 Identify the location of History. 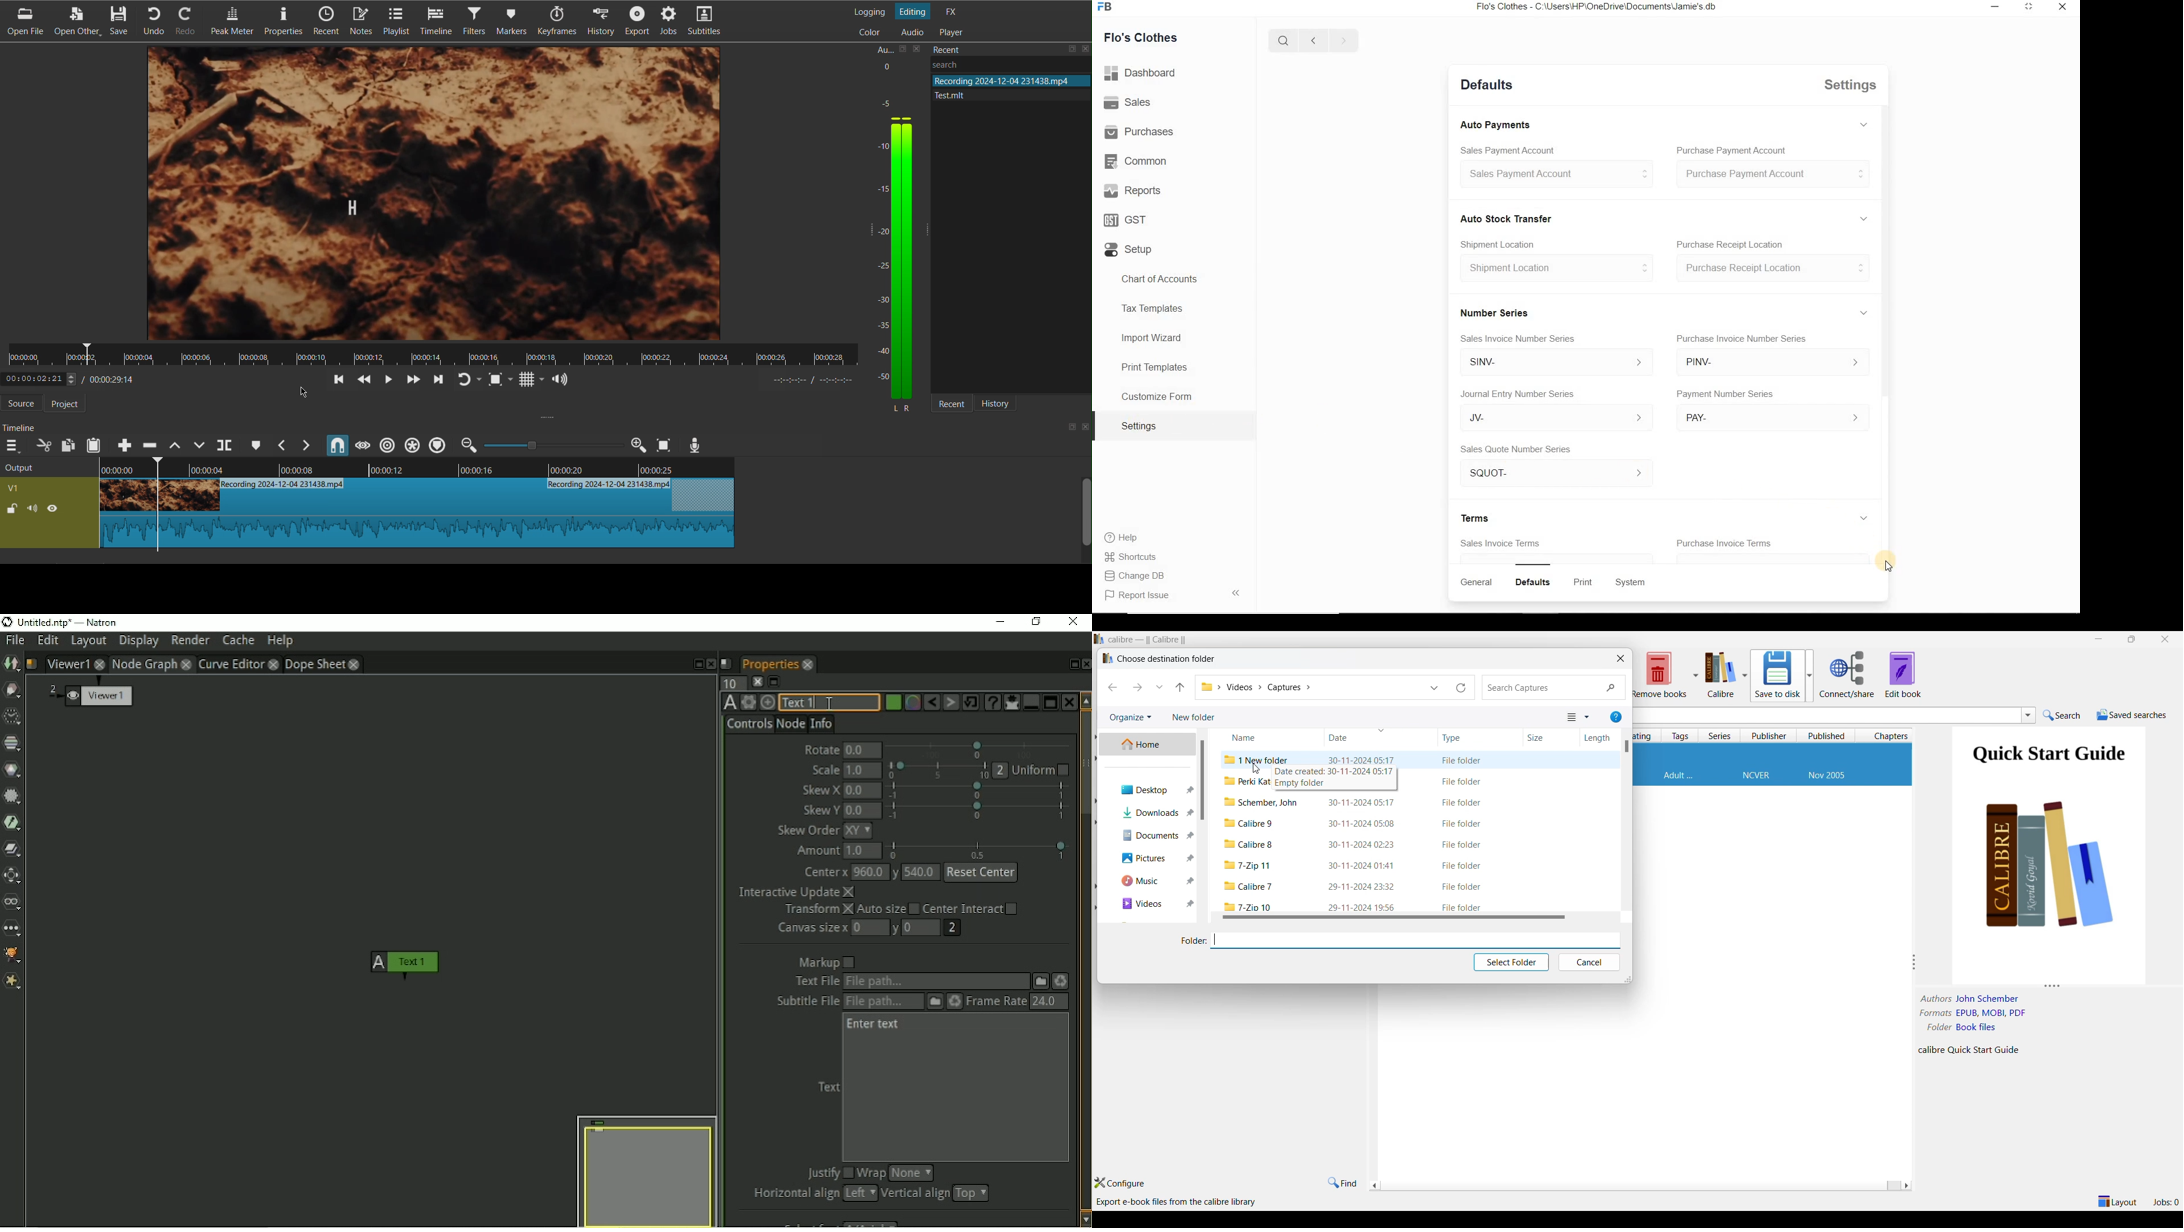
(602, 23).